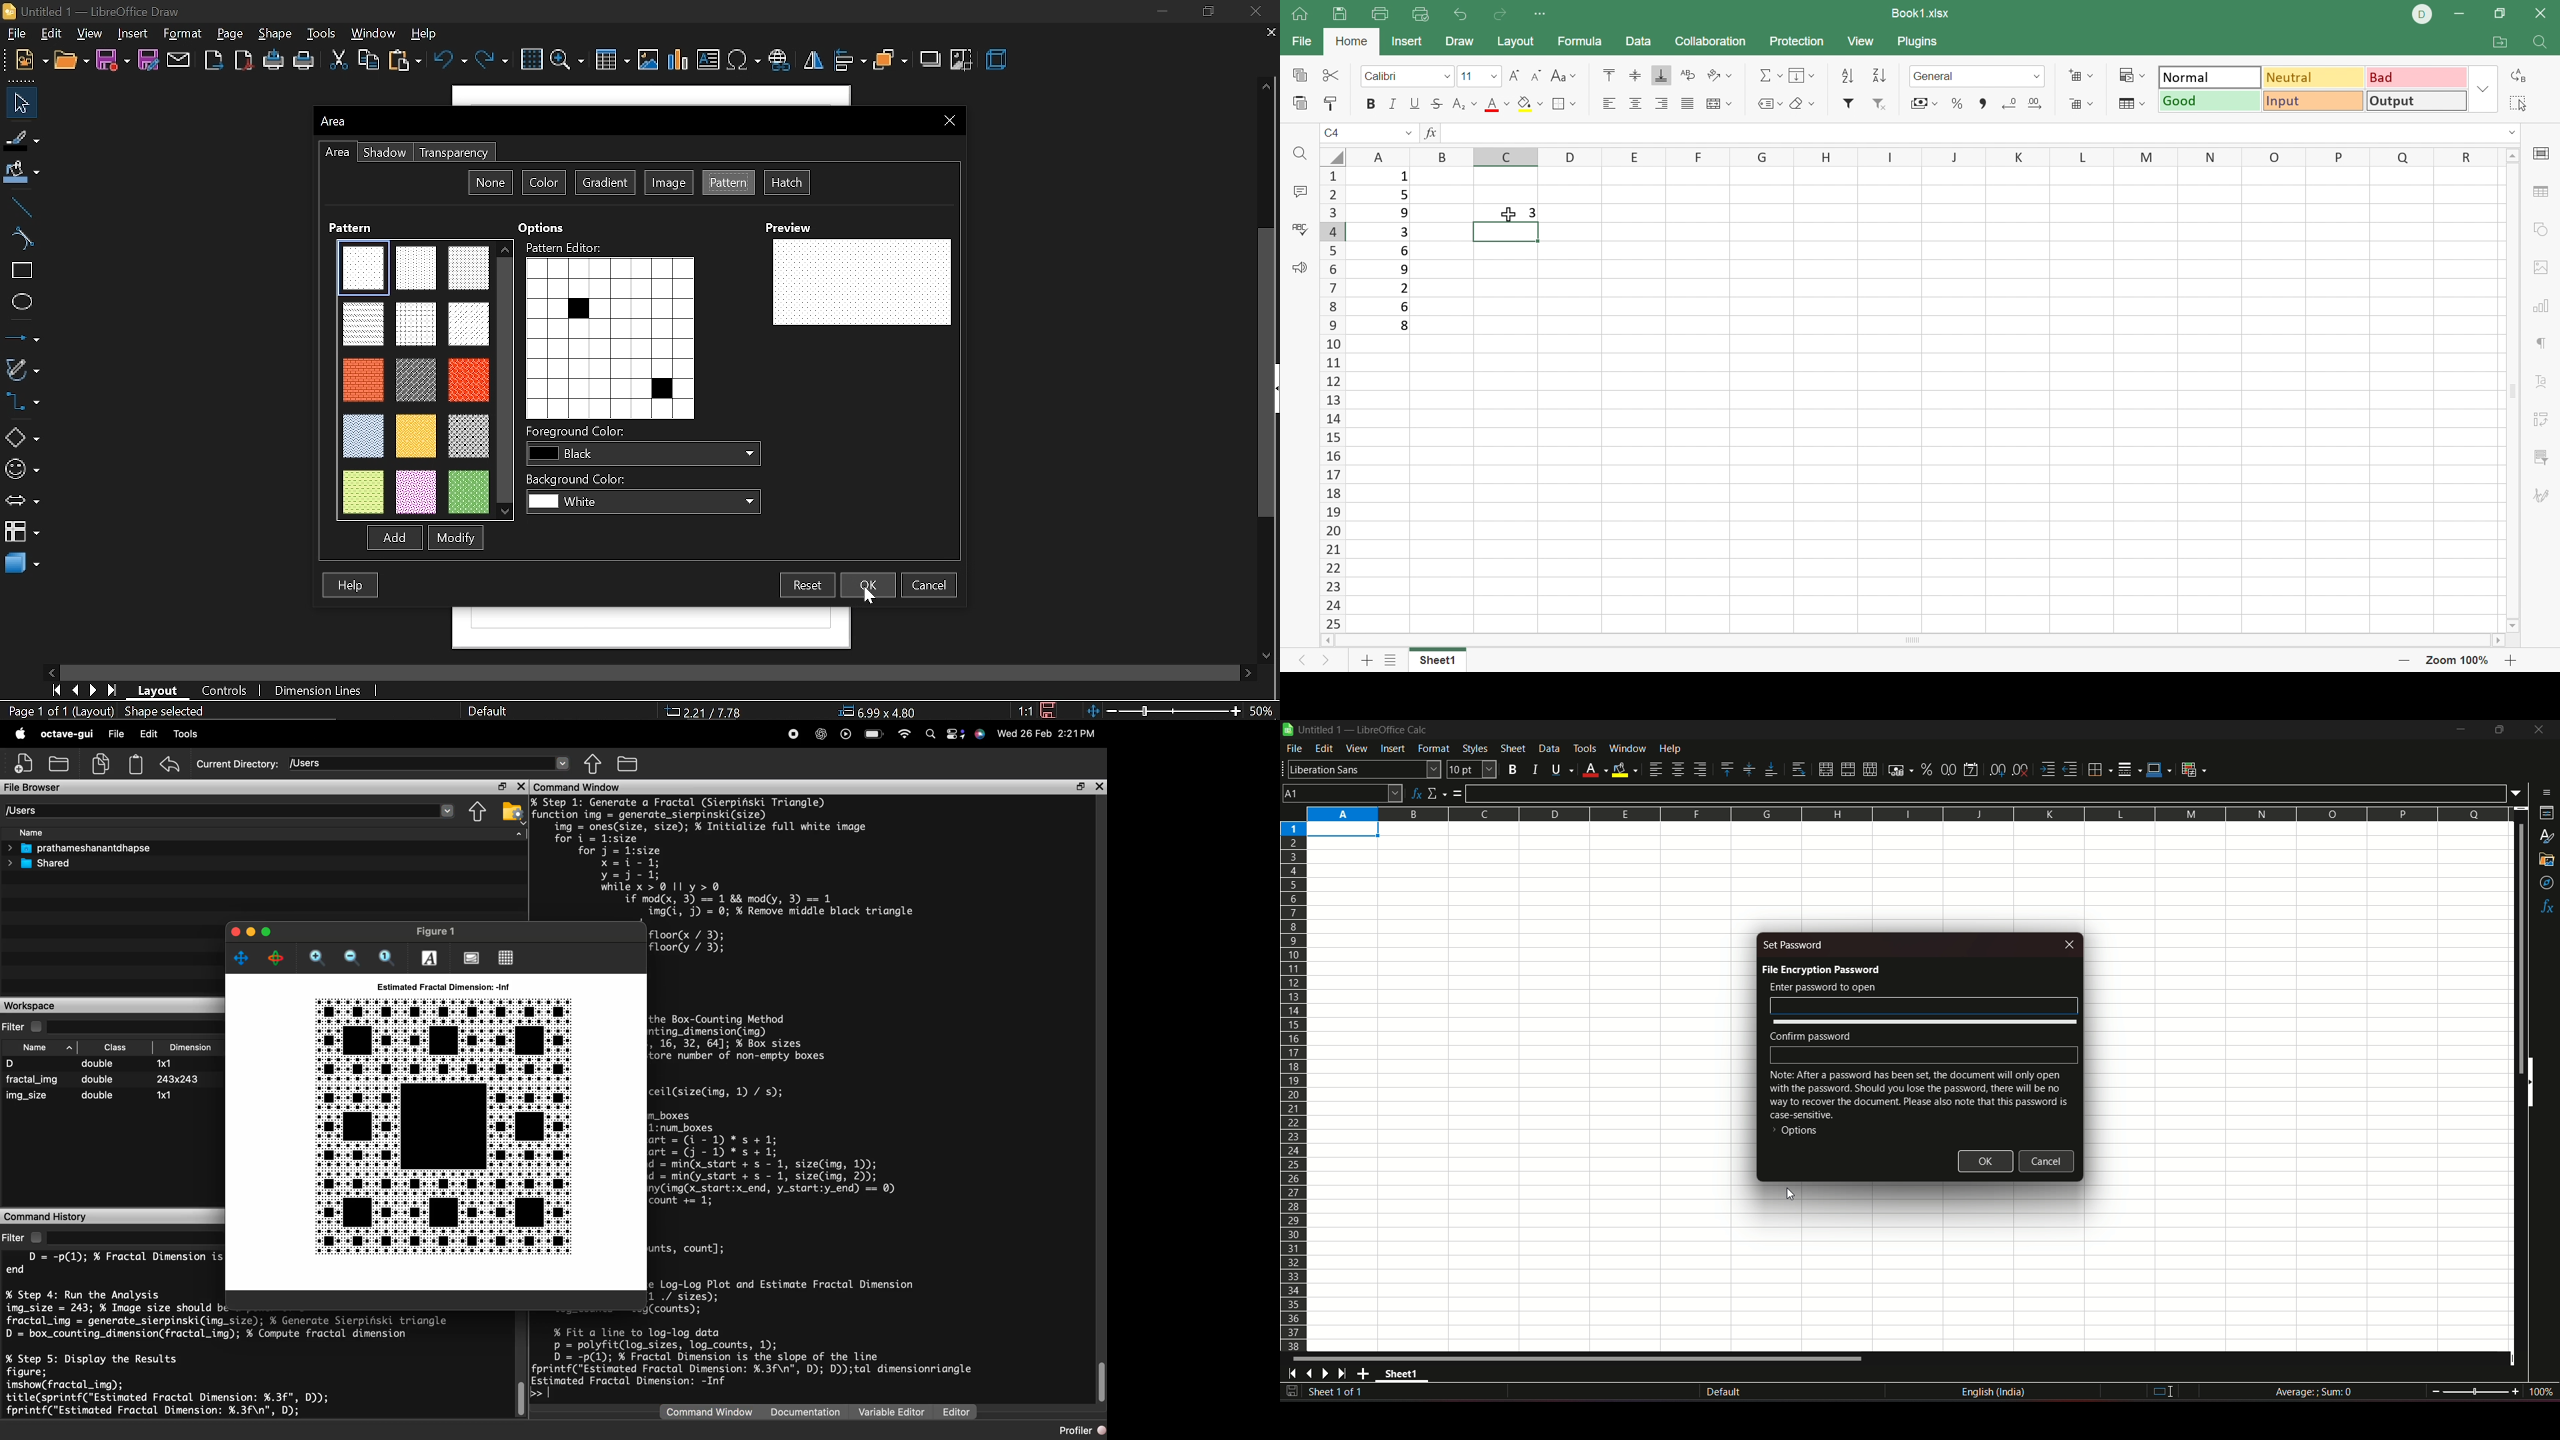  Describe the element at coordinates (1288, 731) in the screenshot. I see `libreoffice calc logo` at that location.